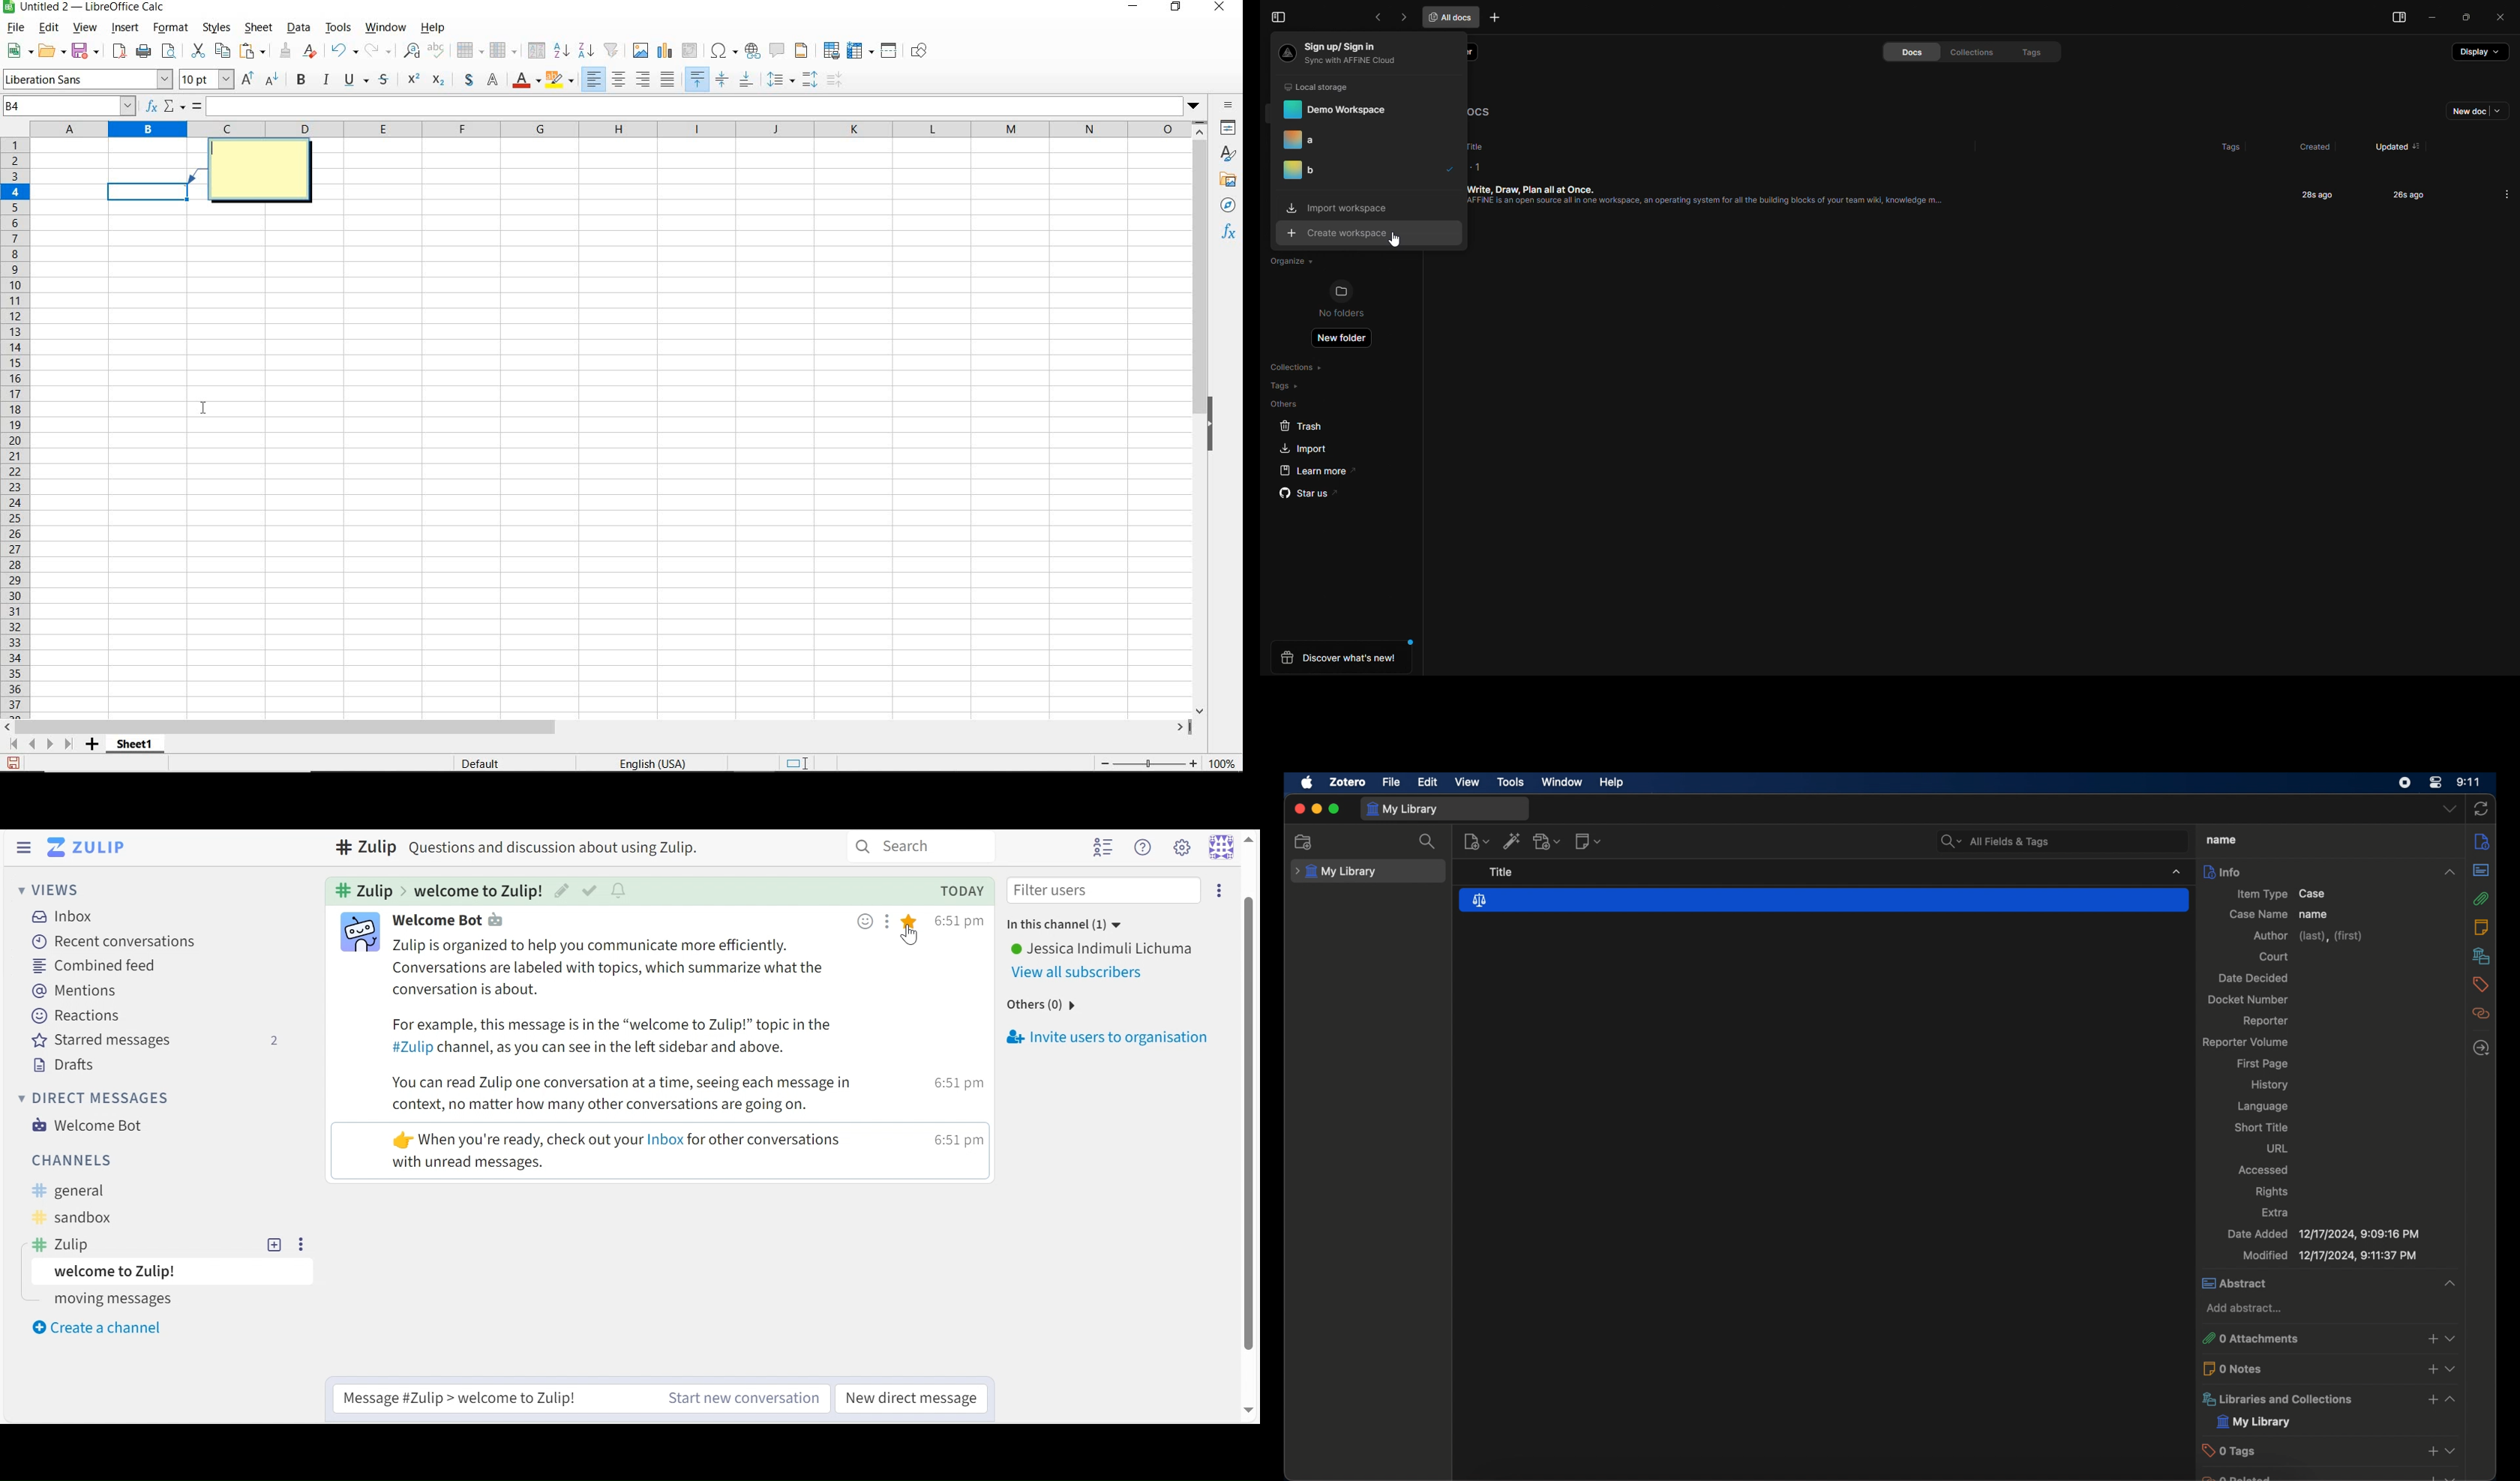 The image size is (2520, 1484). Describe the element at coordinates (410, 51) in the screenshot. I see `find and replace` at that location.